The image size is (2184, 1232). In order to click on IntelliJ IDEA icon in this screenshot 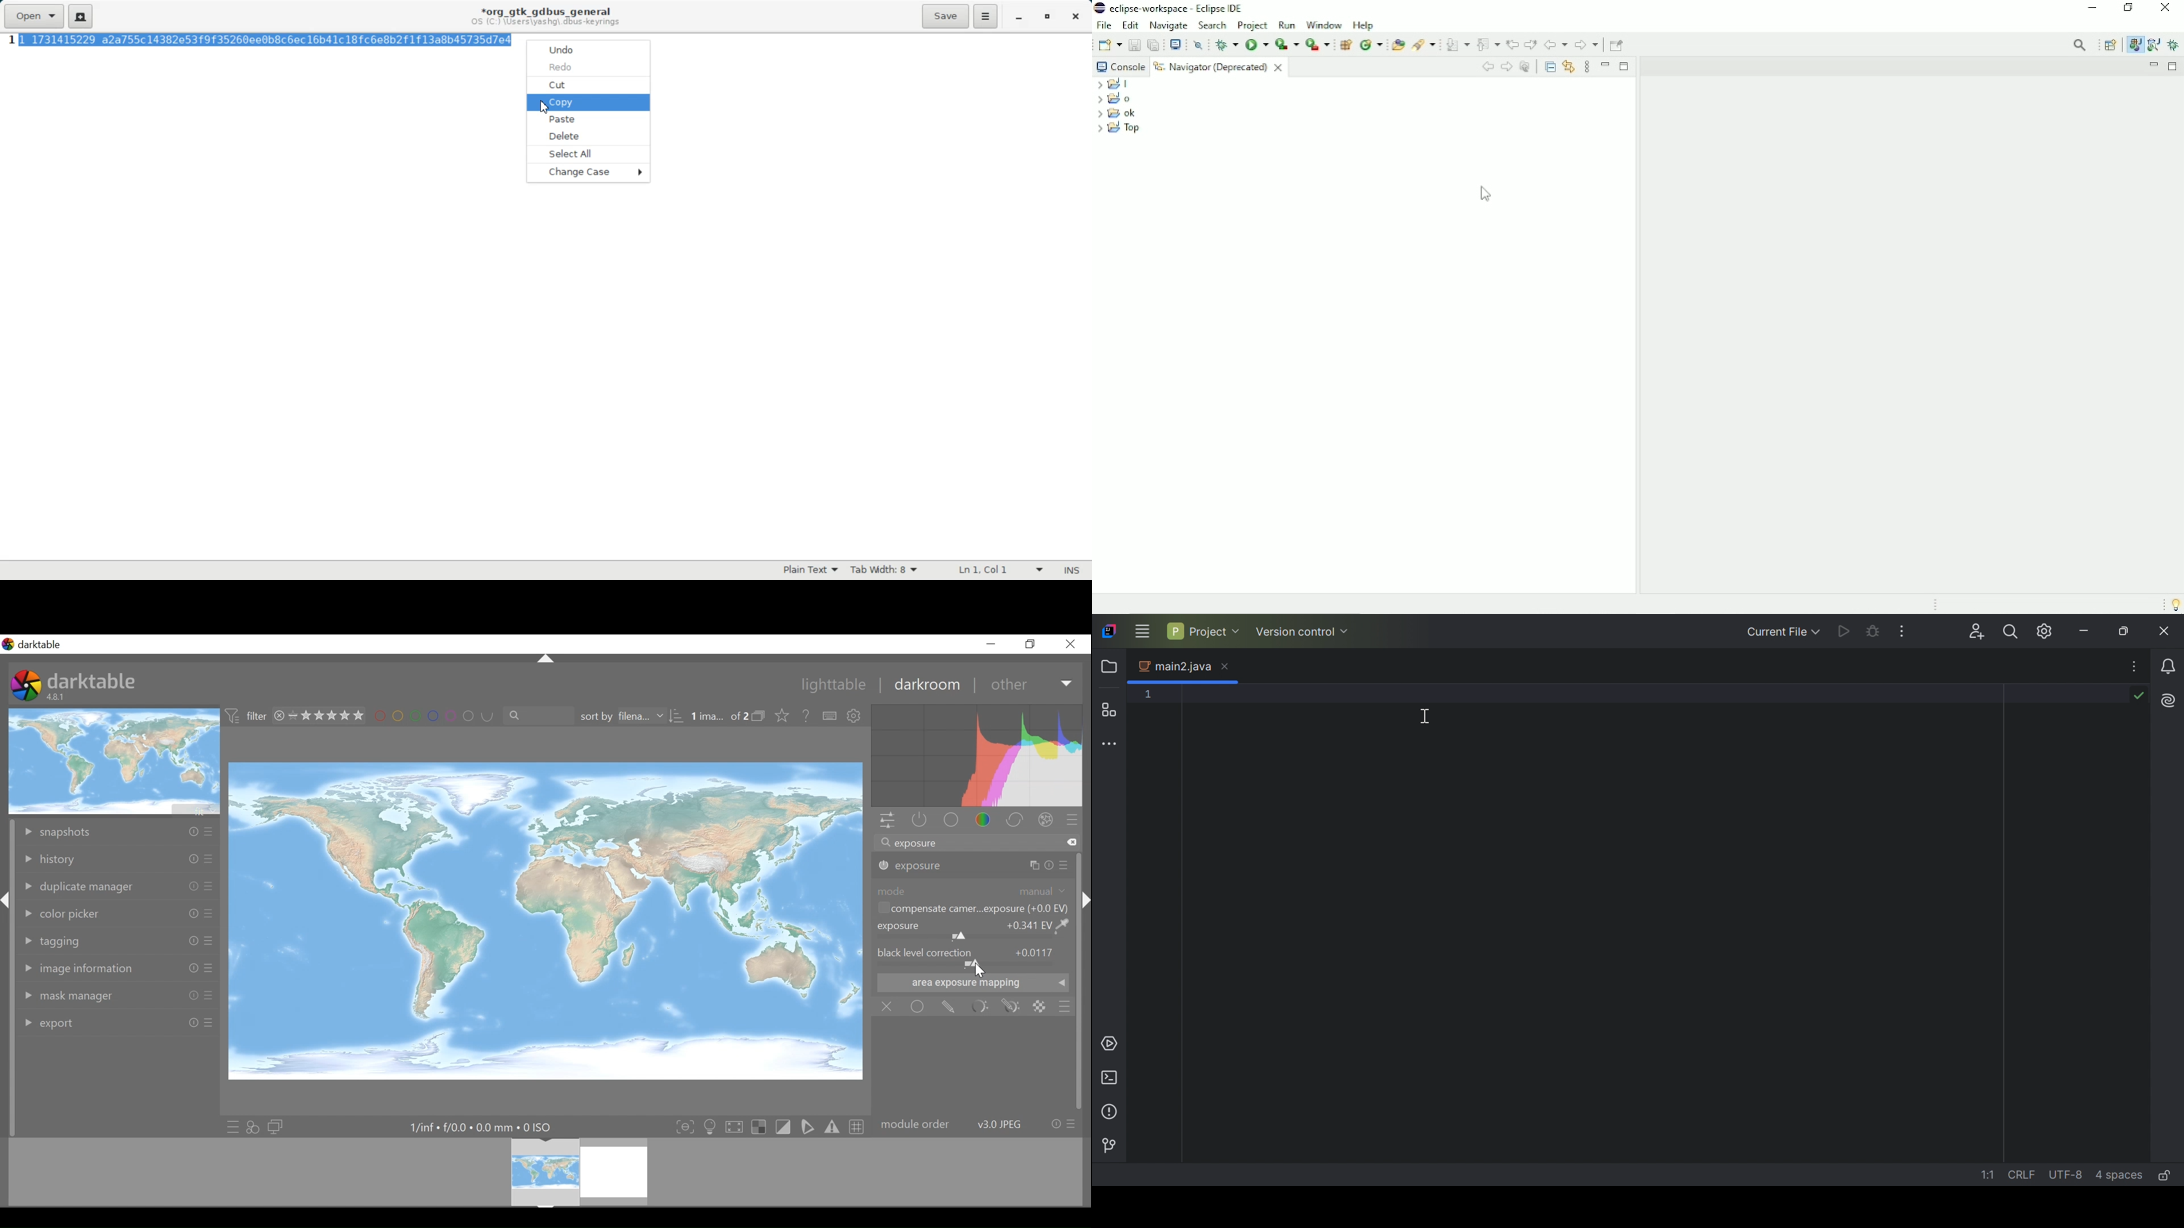, I will do `click(1112, 631)`.